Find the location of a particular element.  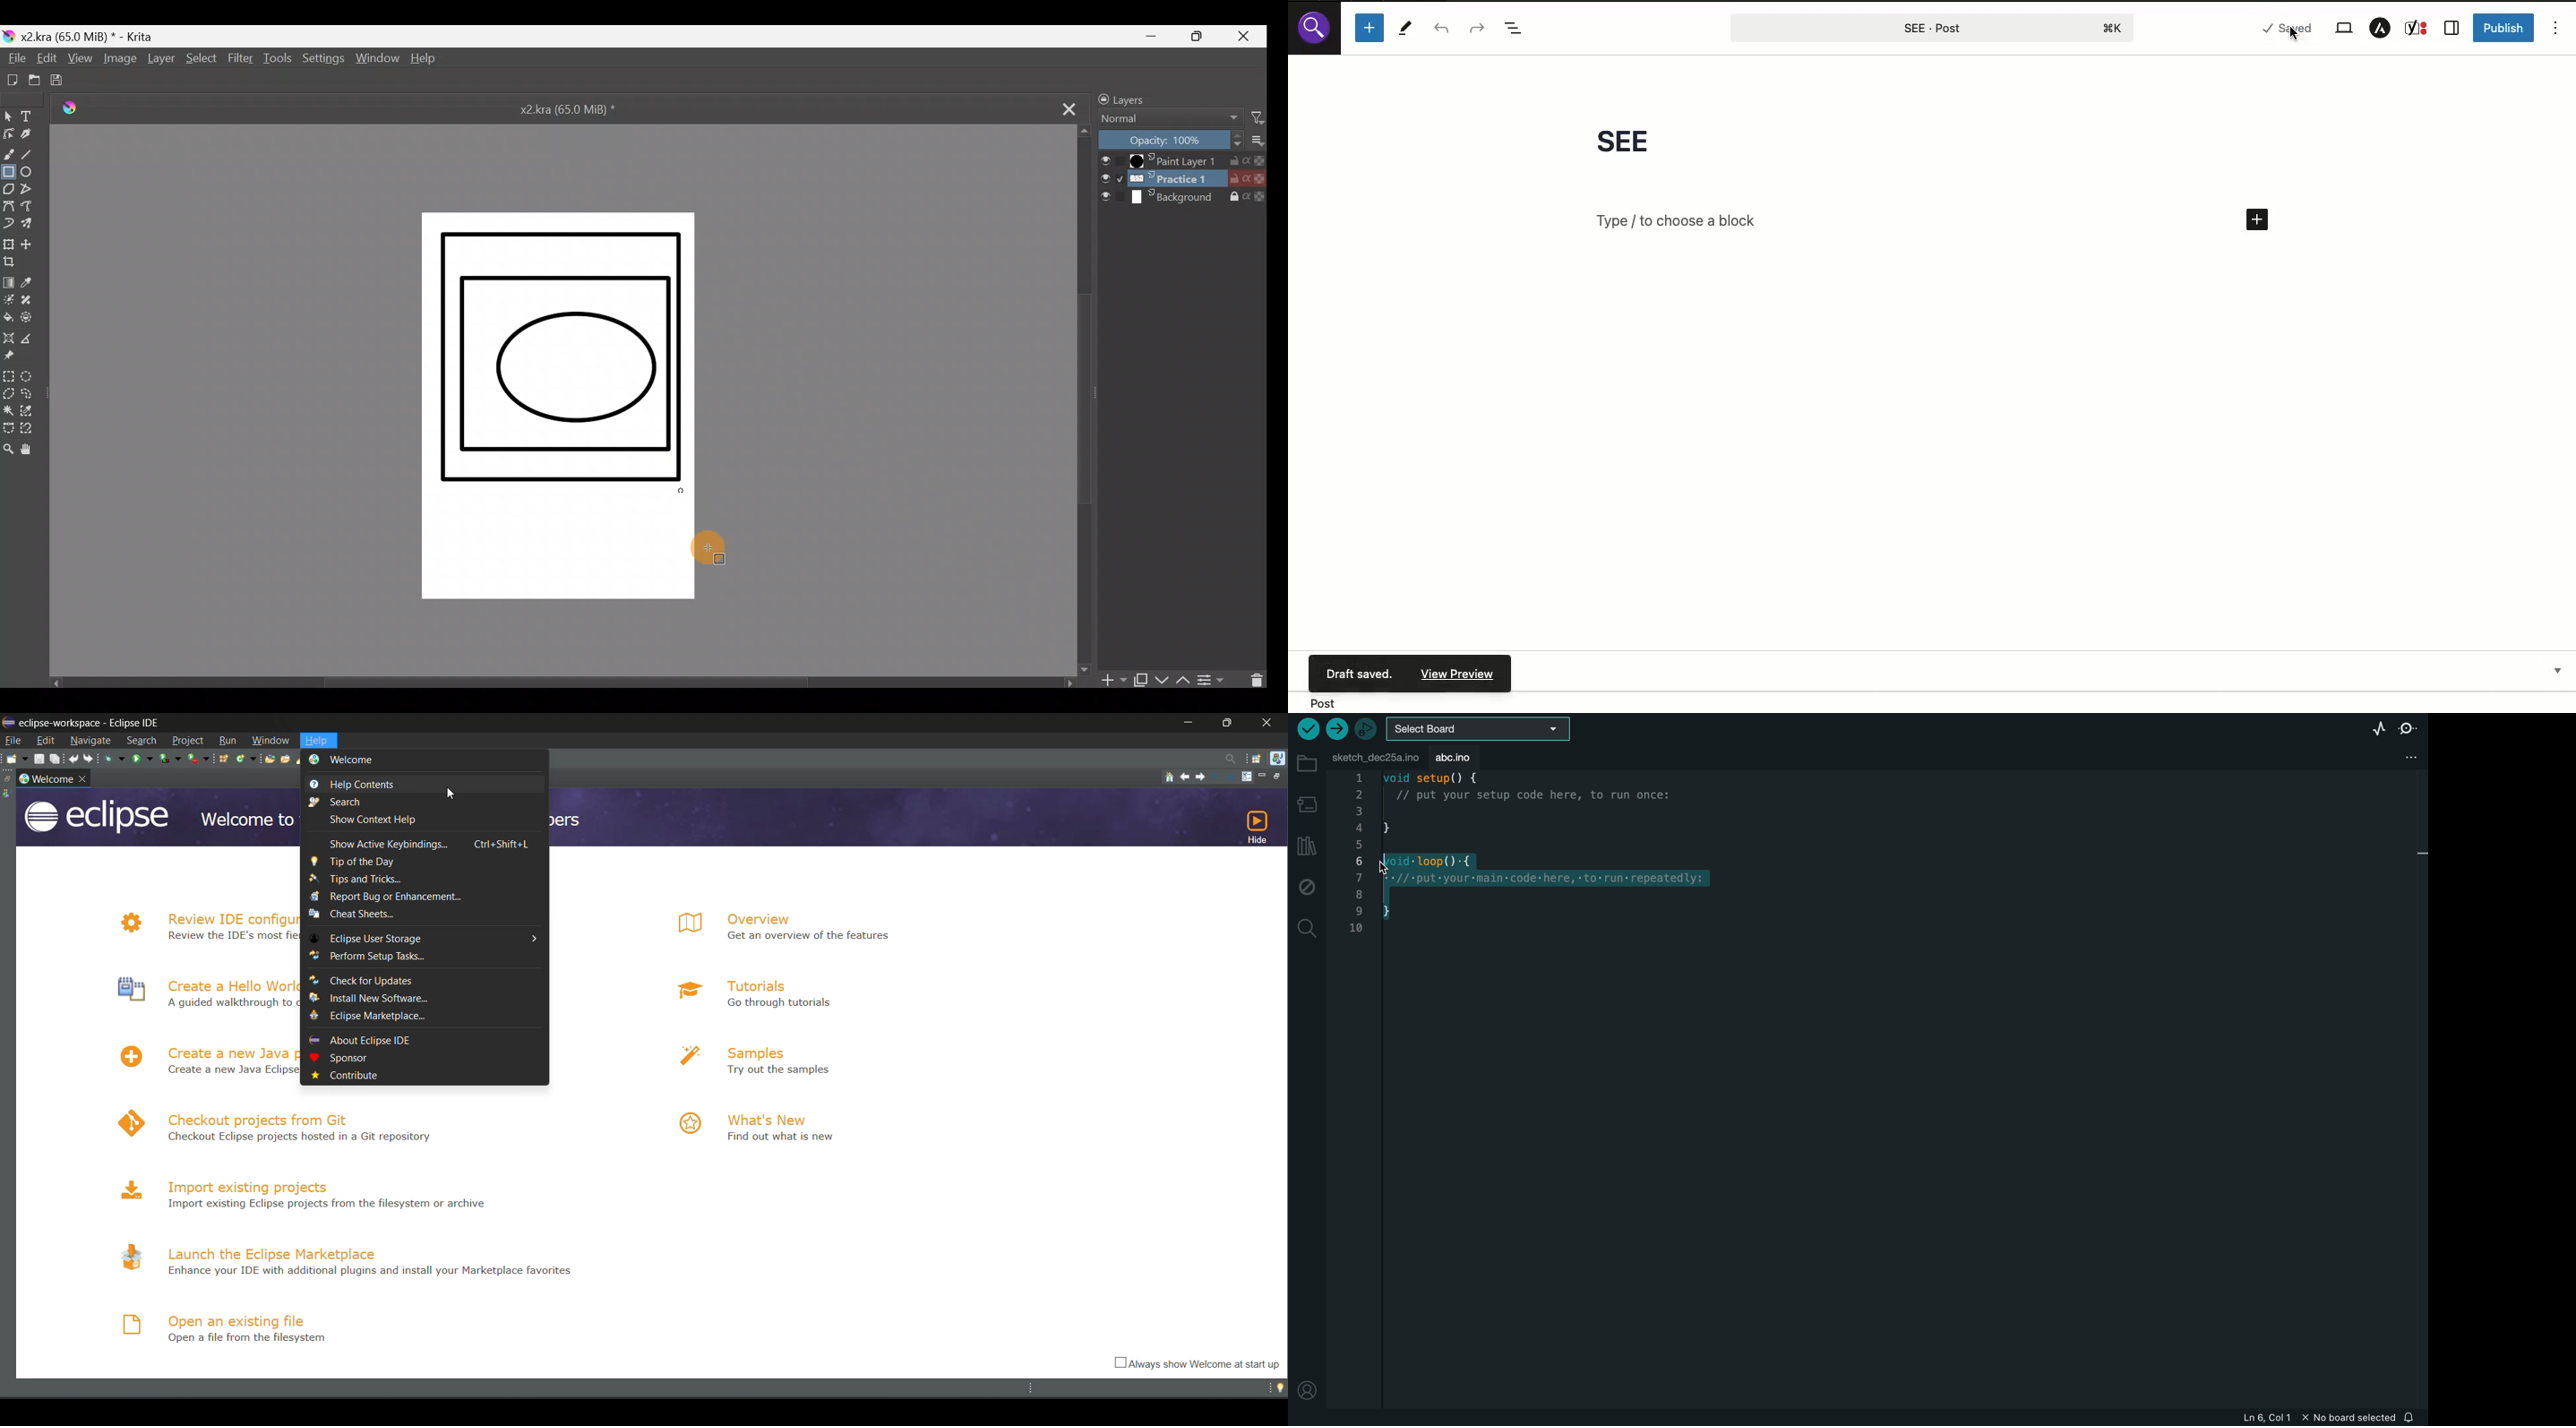

Rectangular selection tool is located at coordinates (9, 378).